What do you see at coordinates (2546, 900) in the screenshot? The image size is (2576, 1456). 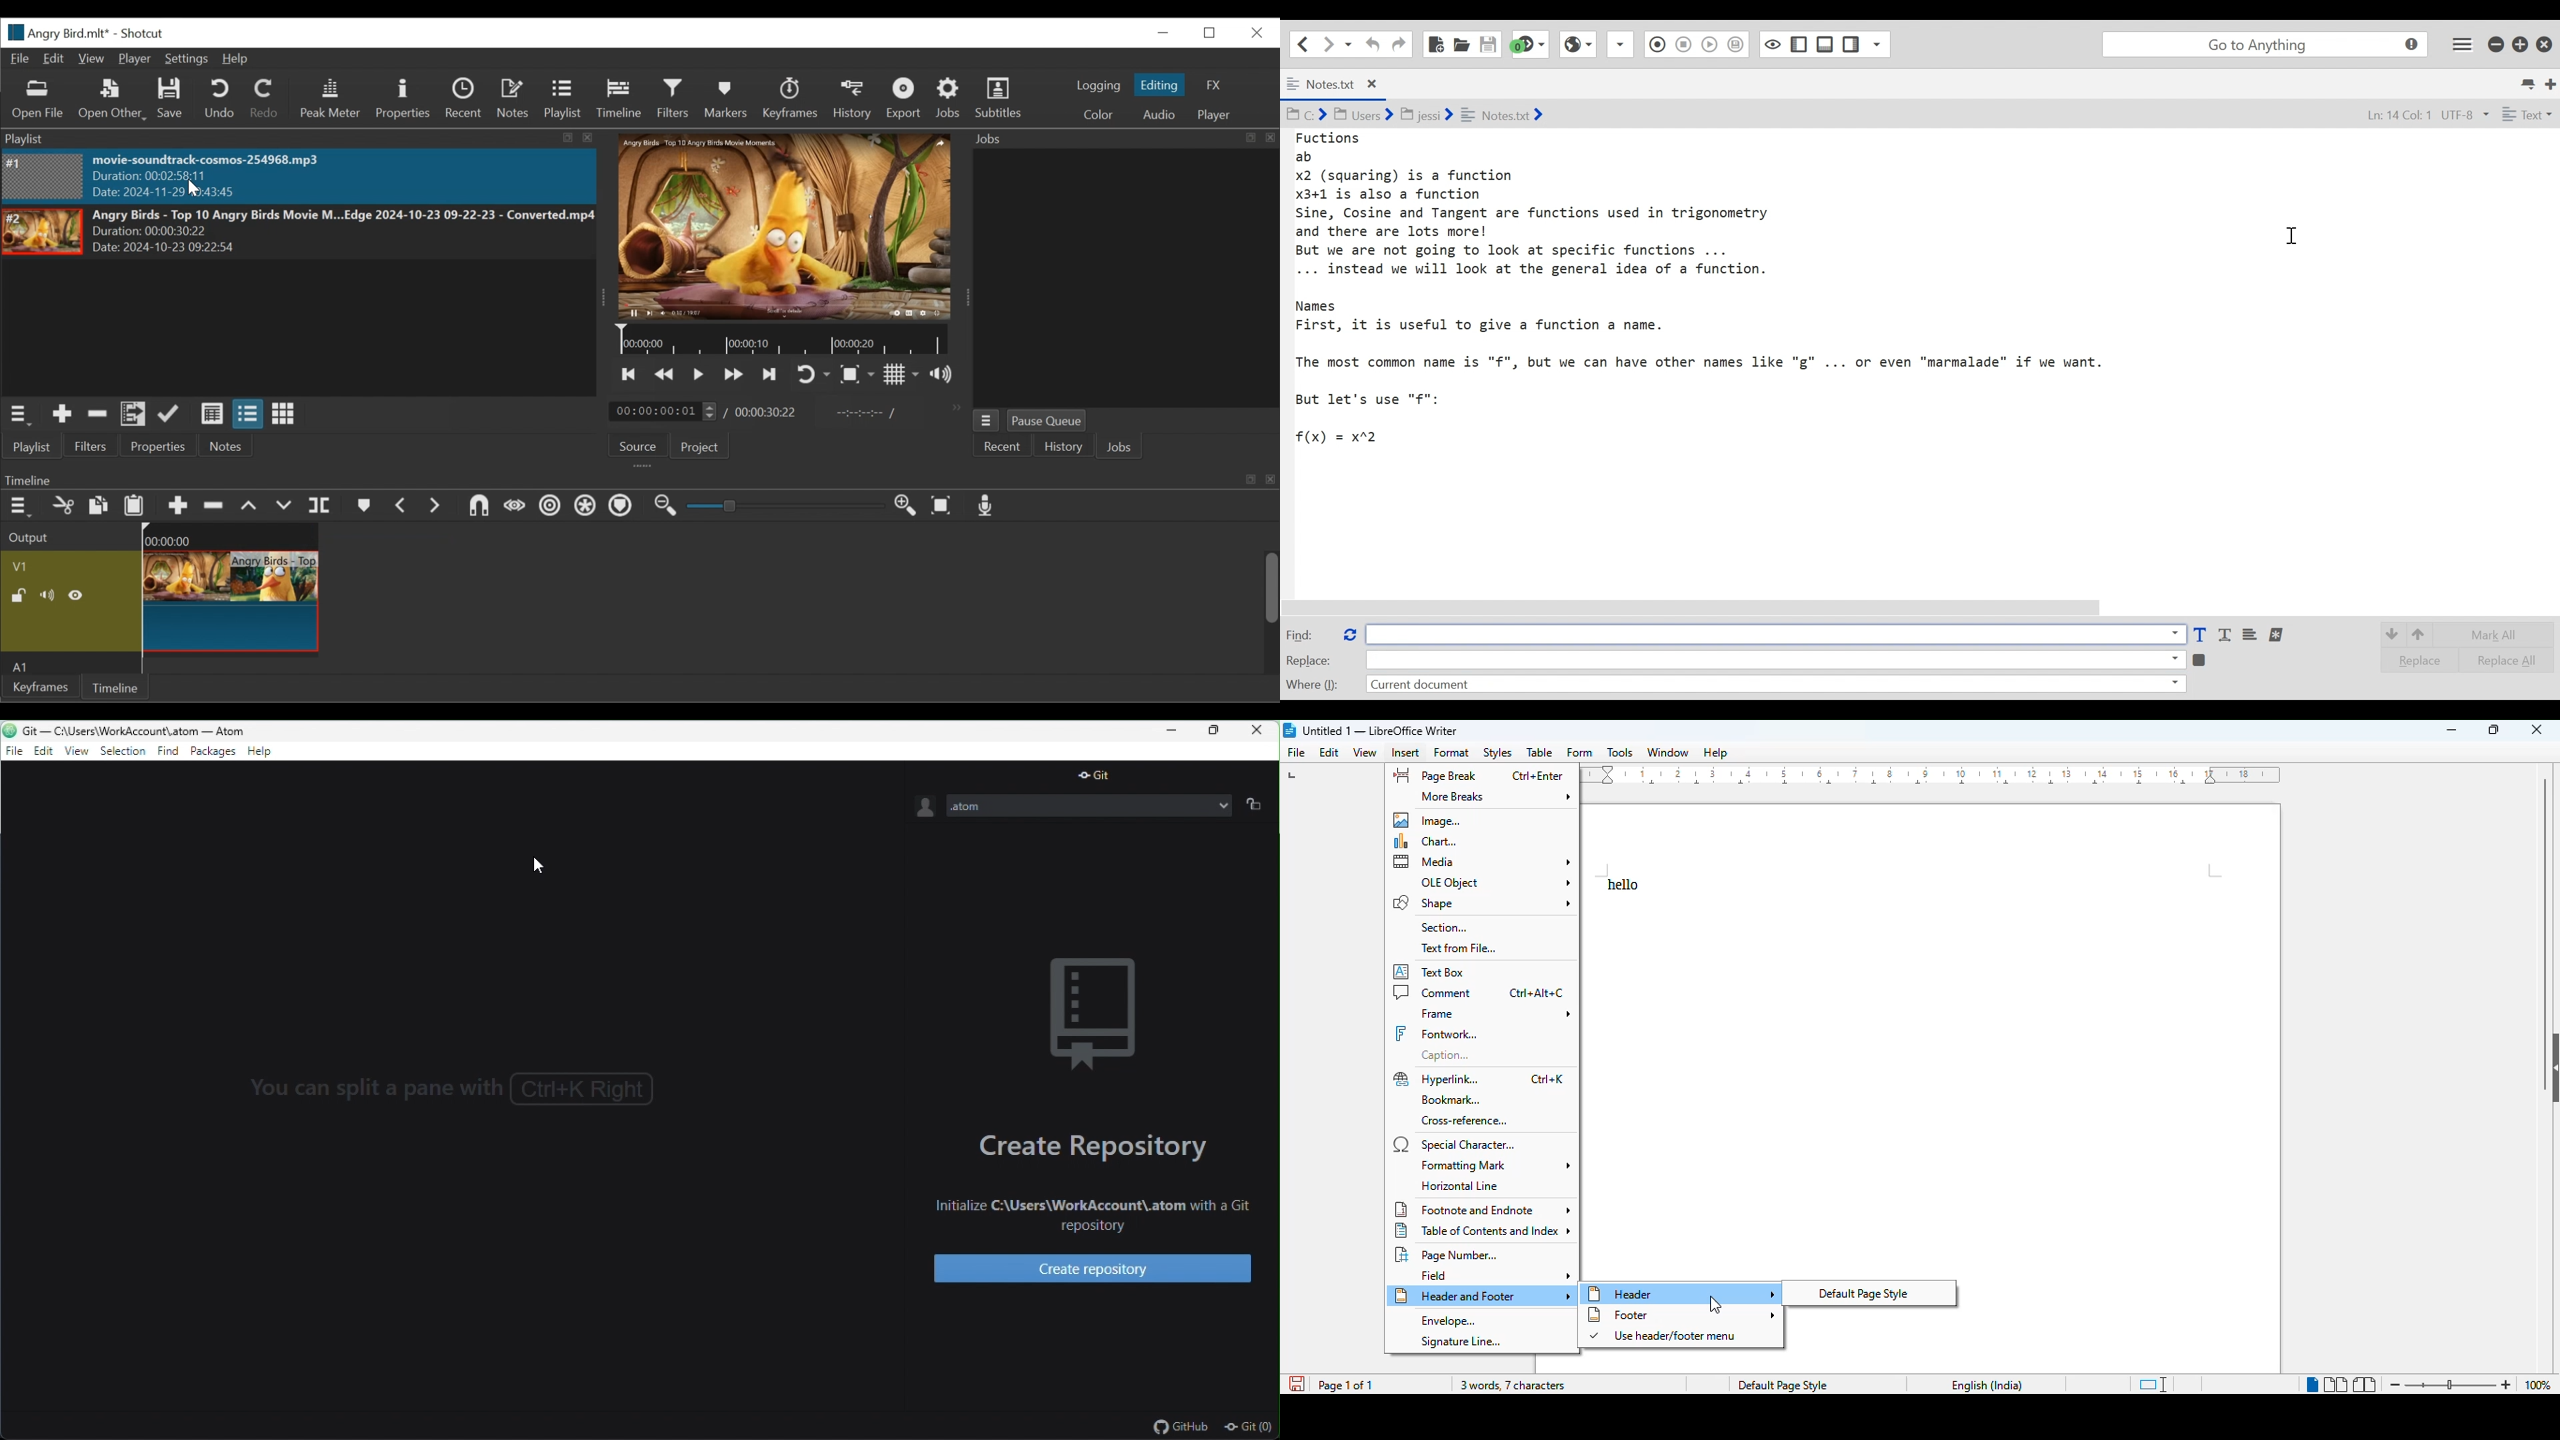 I see `vertical scroll bar` at bounding box center [2546, 900].